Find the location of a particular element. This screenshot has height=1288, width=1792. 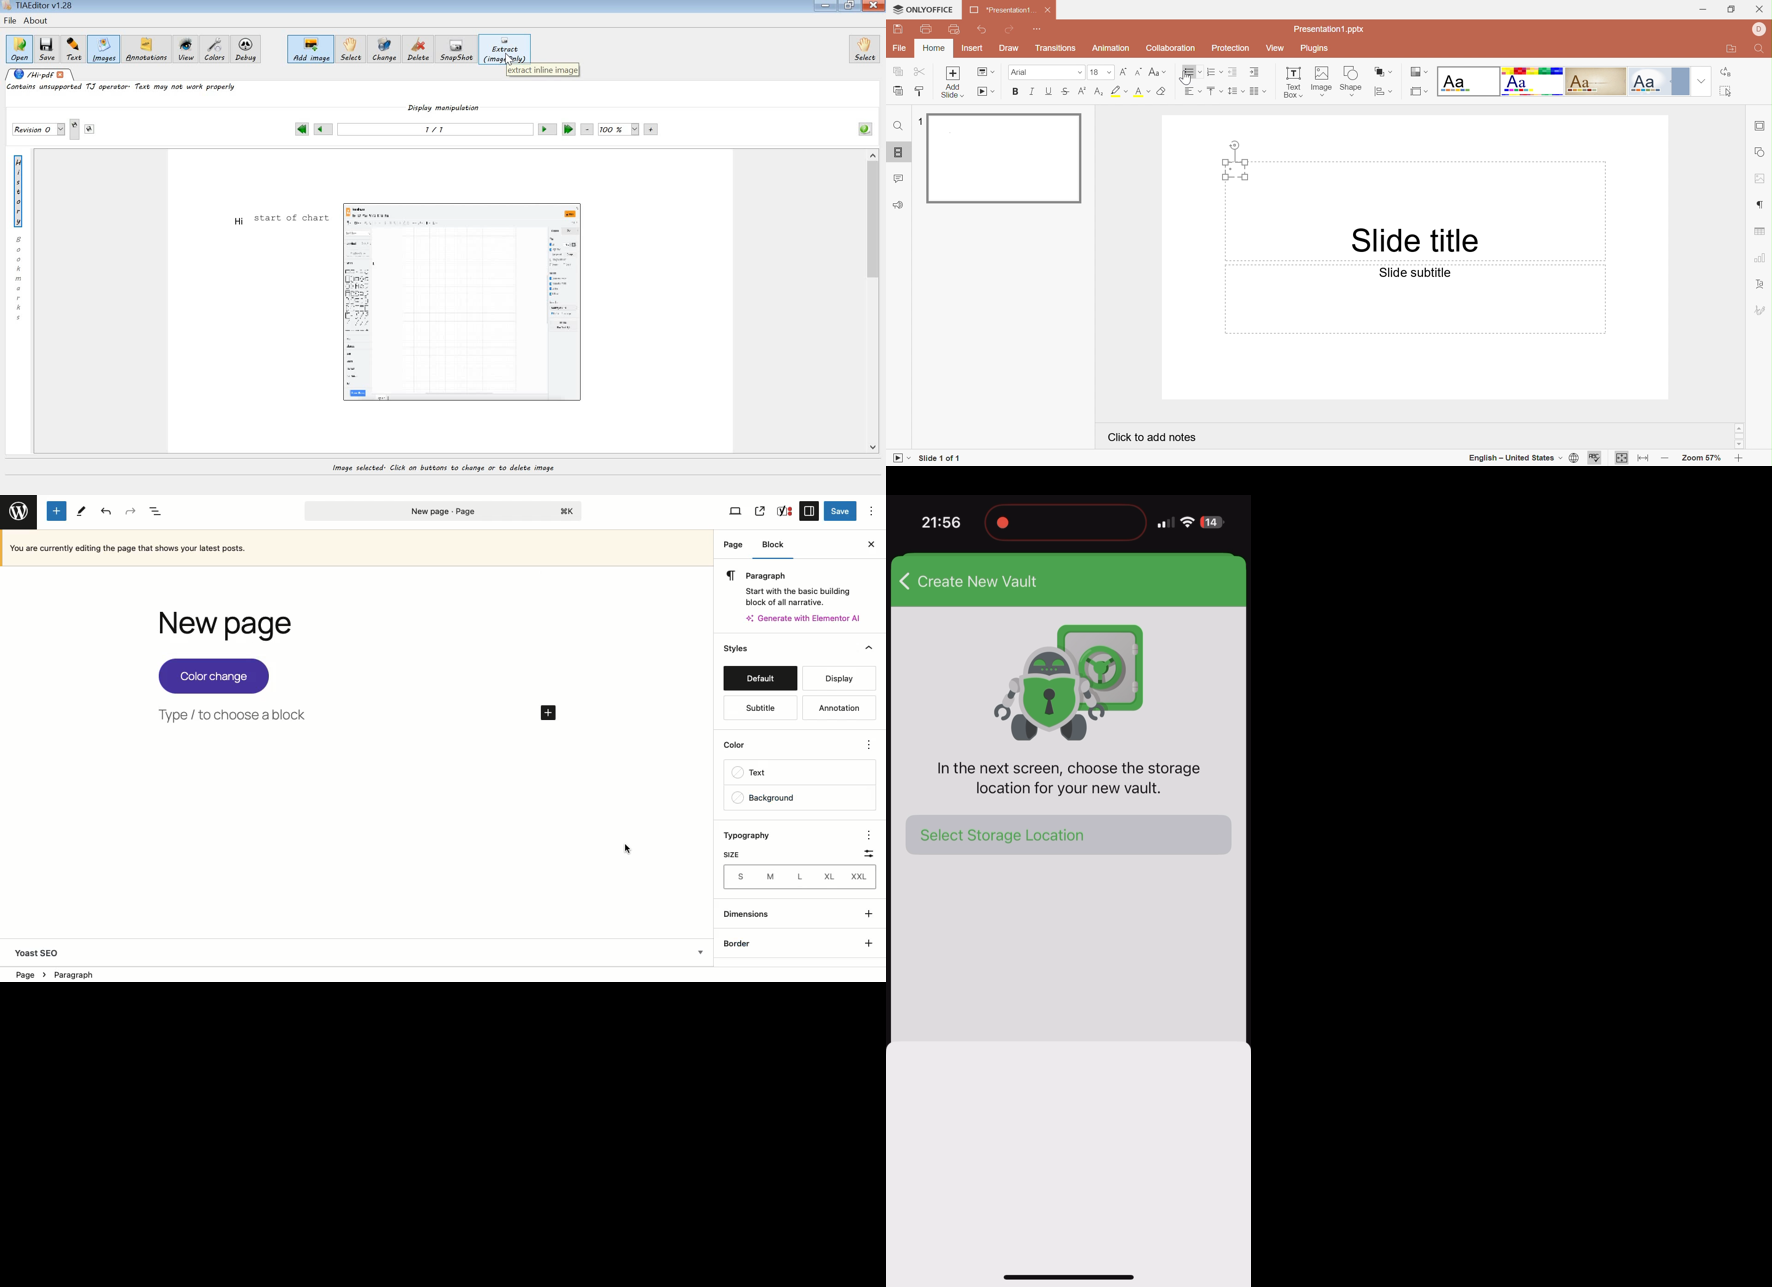

Presentation1.pptx is located at coordinates (1333, 29).